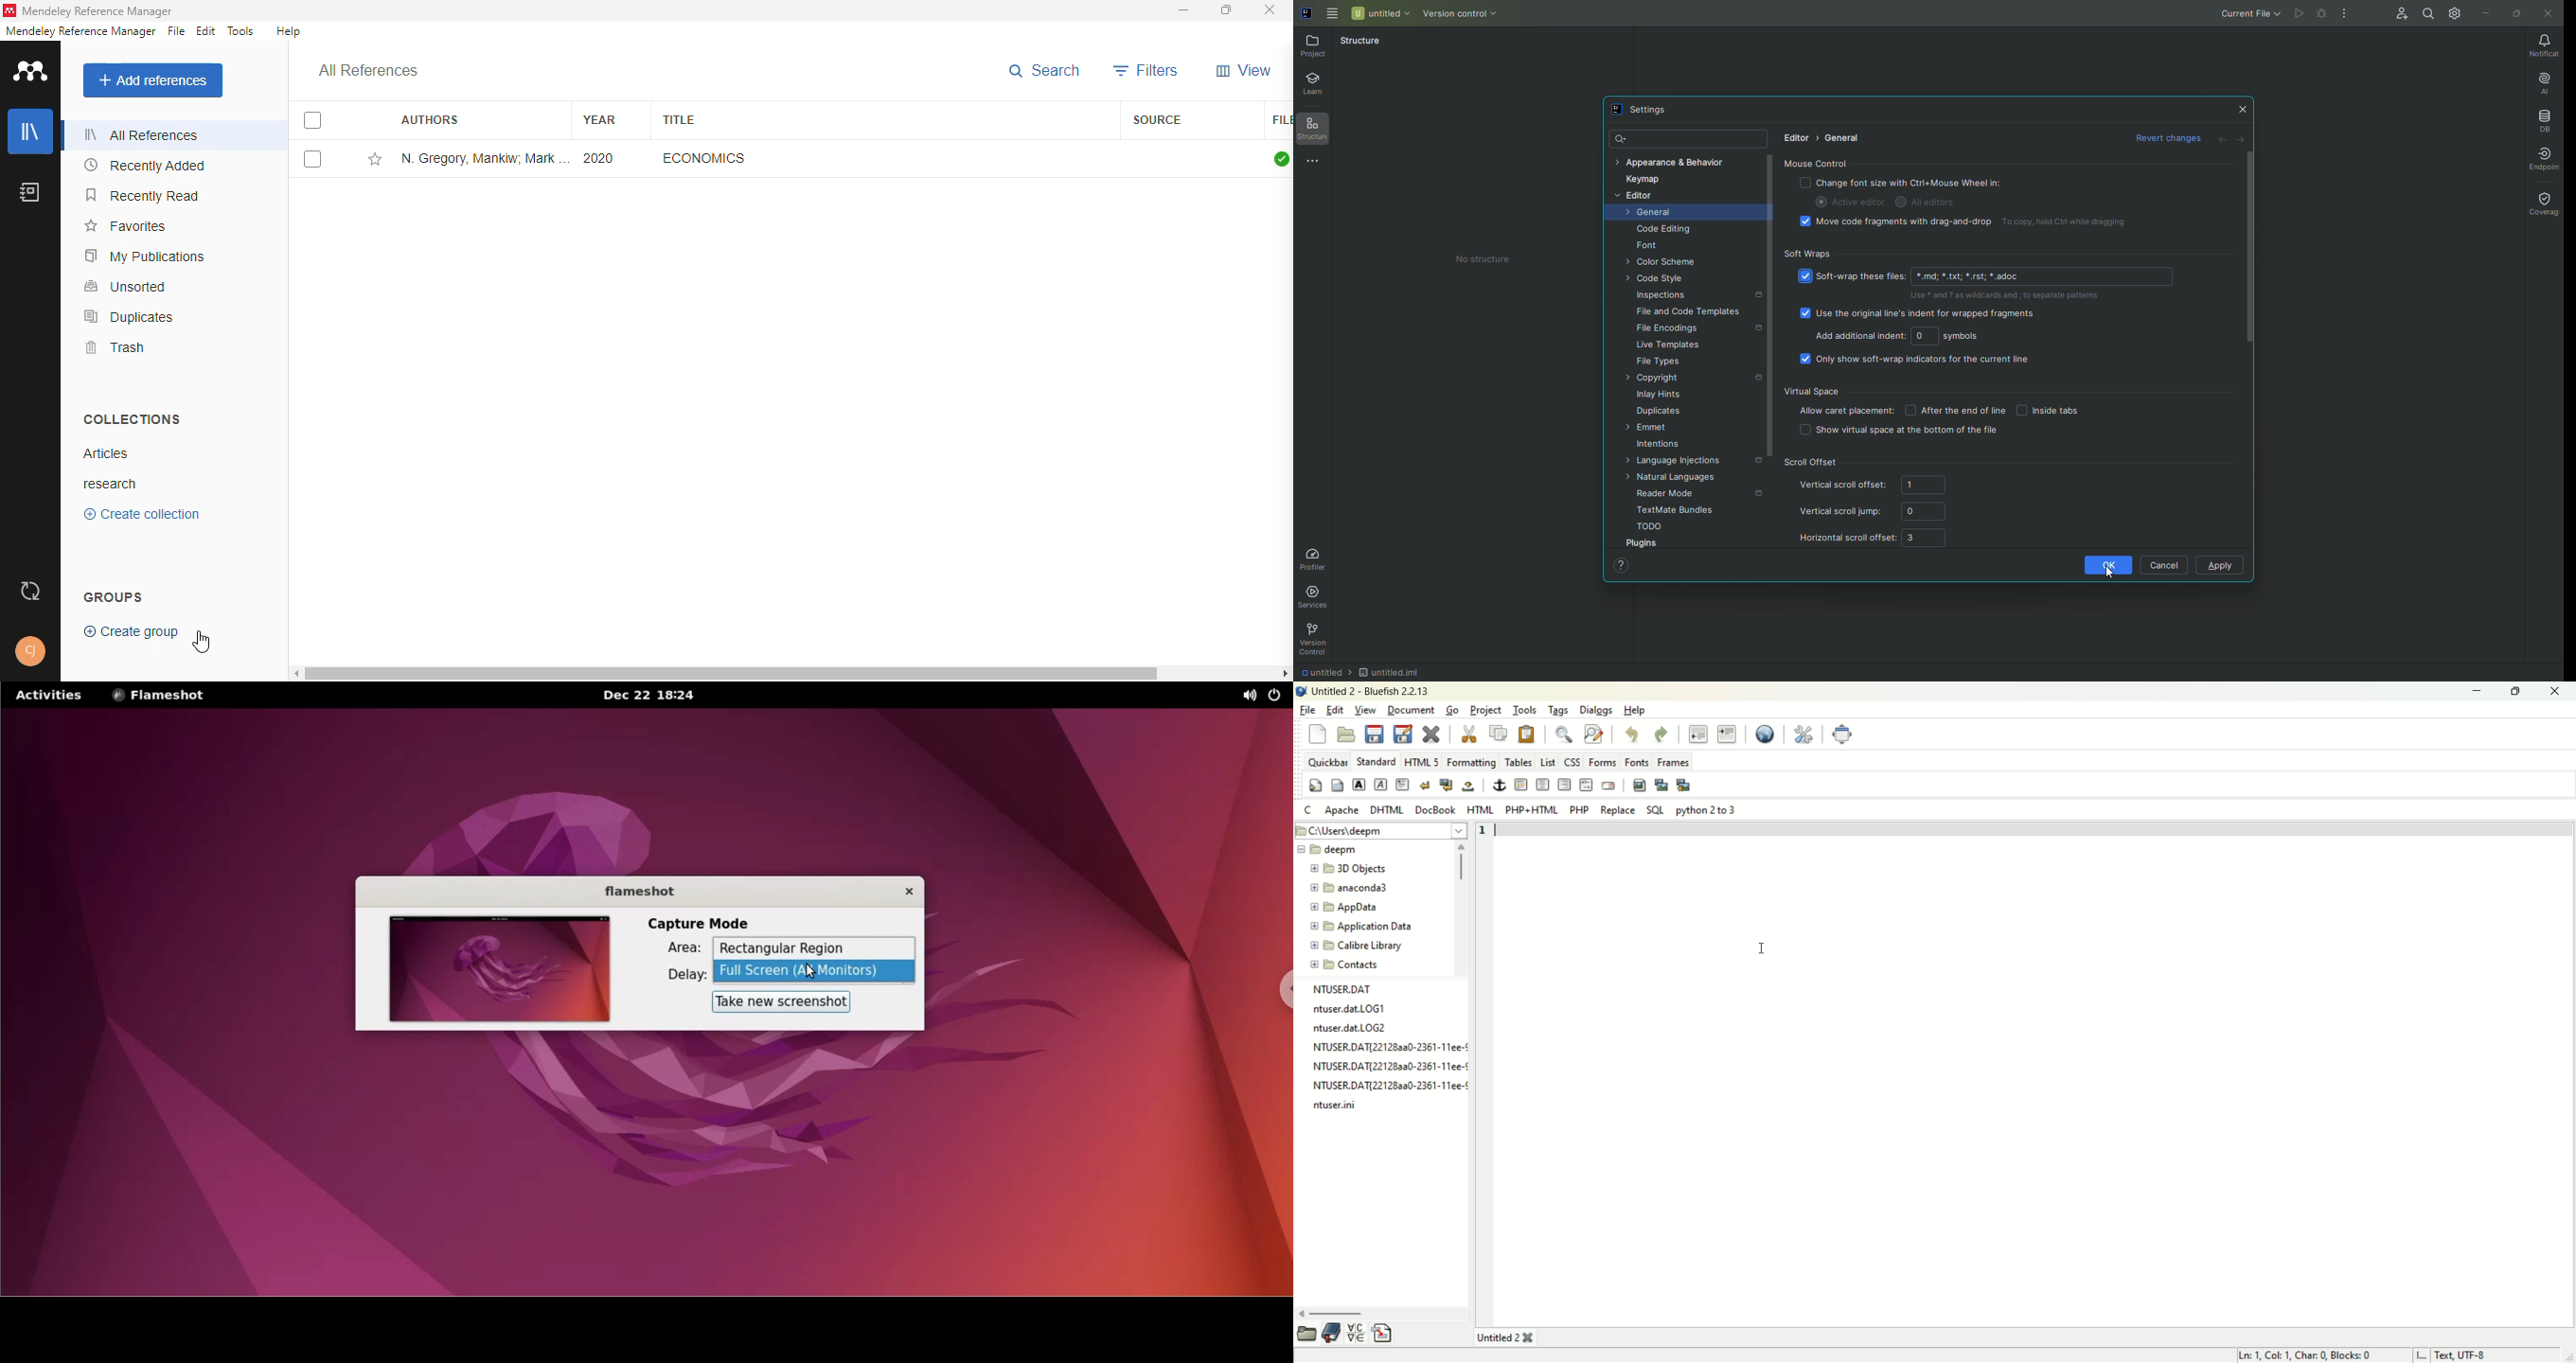 Image resolution: width=2576 pixels, height=1372 pixels. What do you see at coordinates (80, 31) in the screenshot?
I see `mendeley reference manager` at bounding box center [80, 31].